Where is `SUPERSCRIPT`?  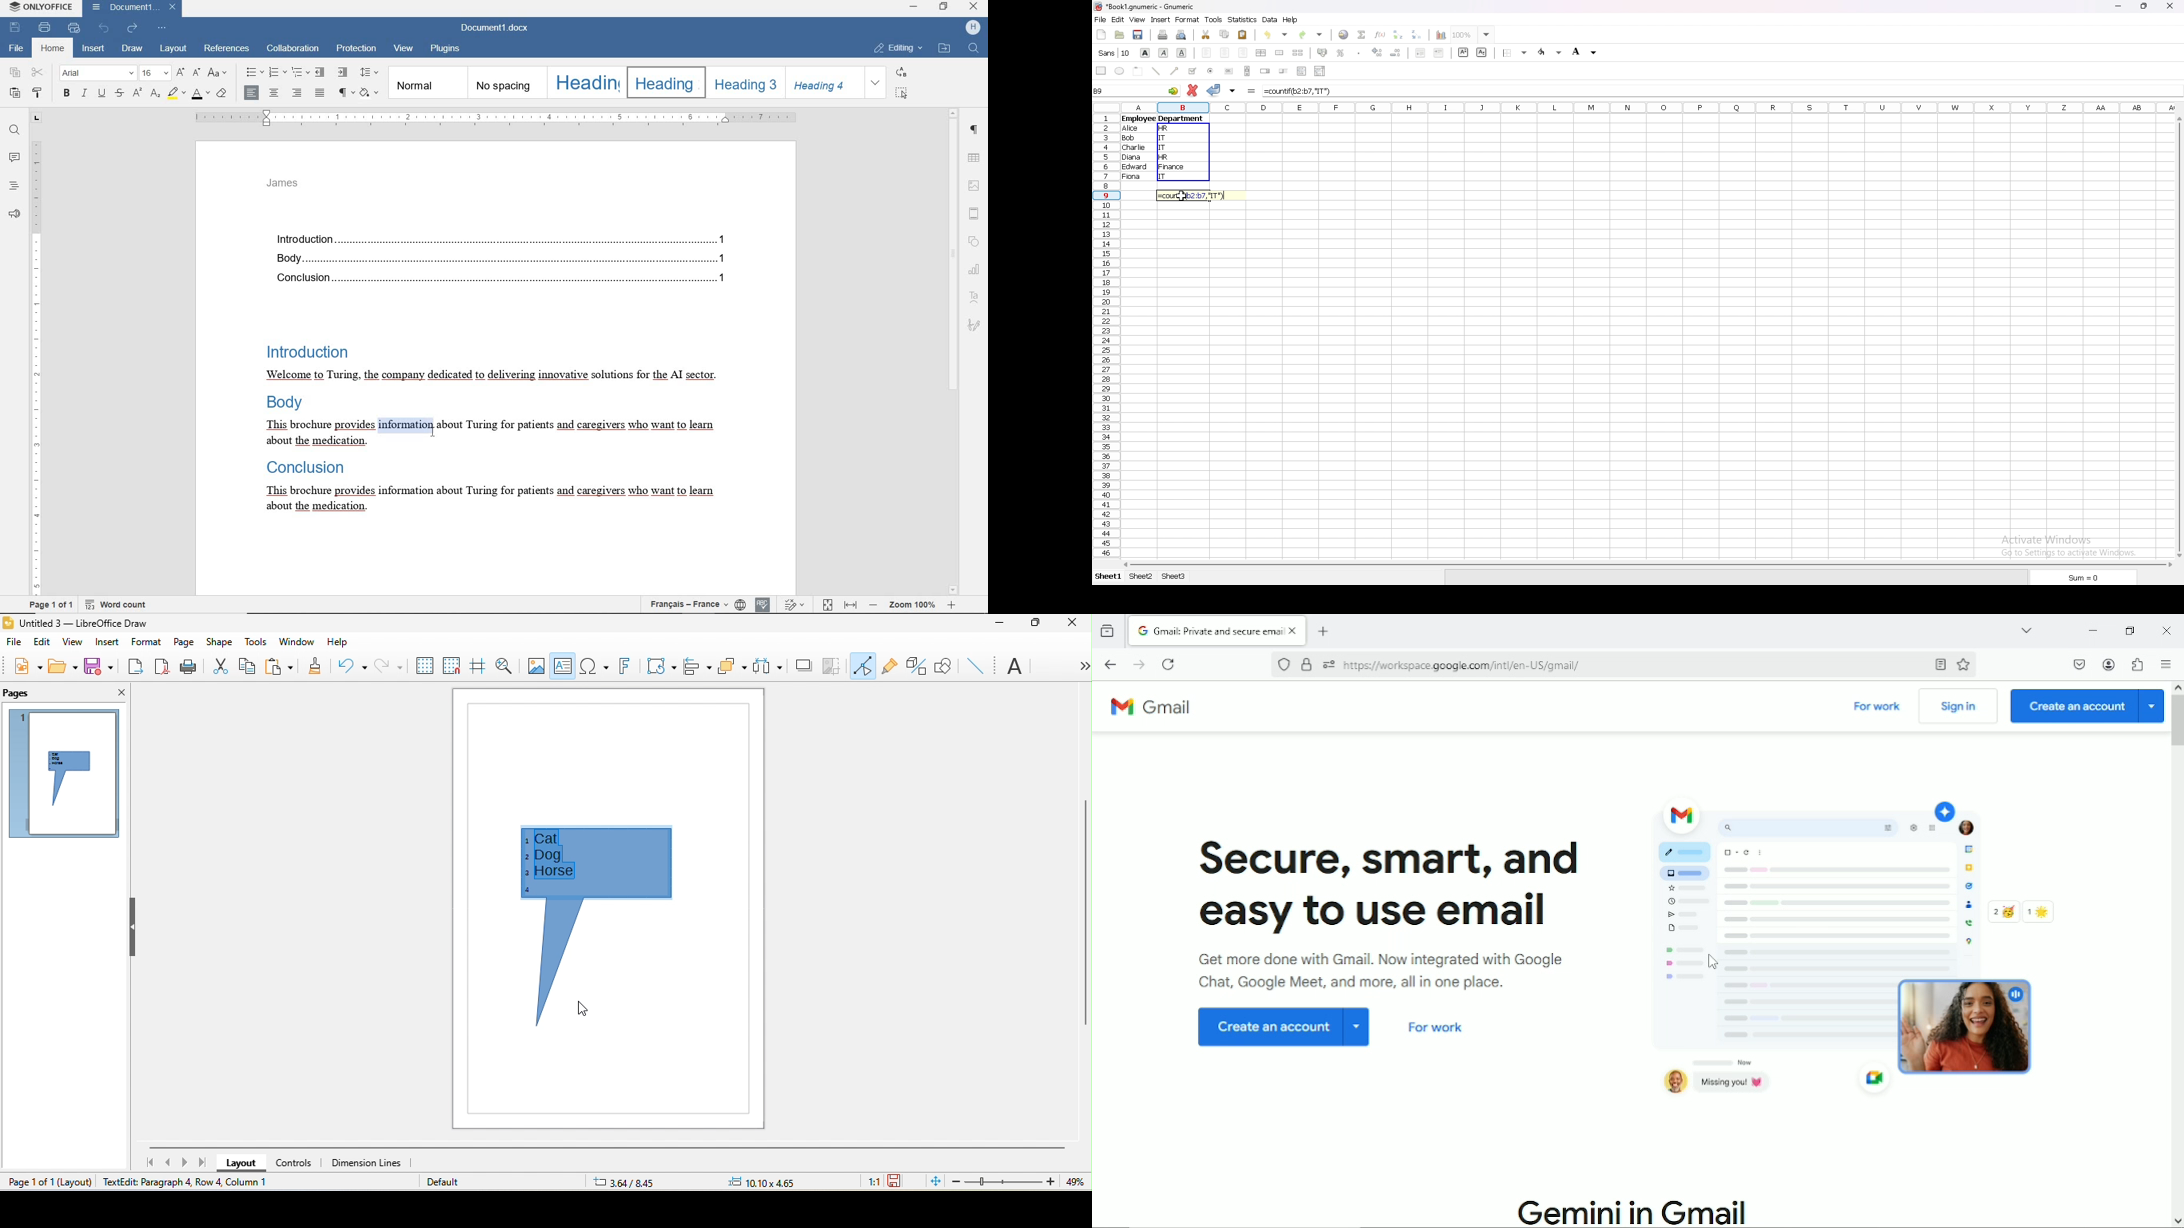 SUPERSCRIPT is located at coordinates (136, 92).